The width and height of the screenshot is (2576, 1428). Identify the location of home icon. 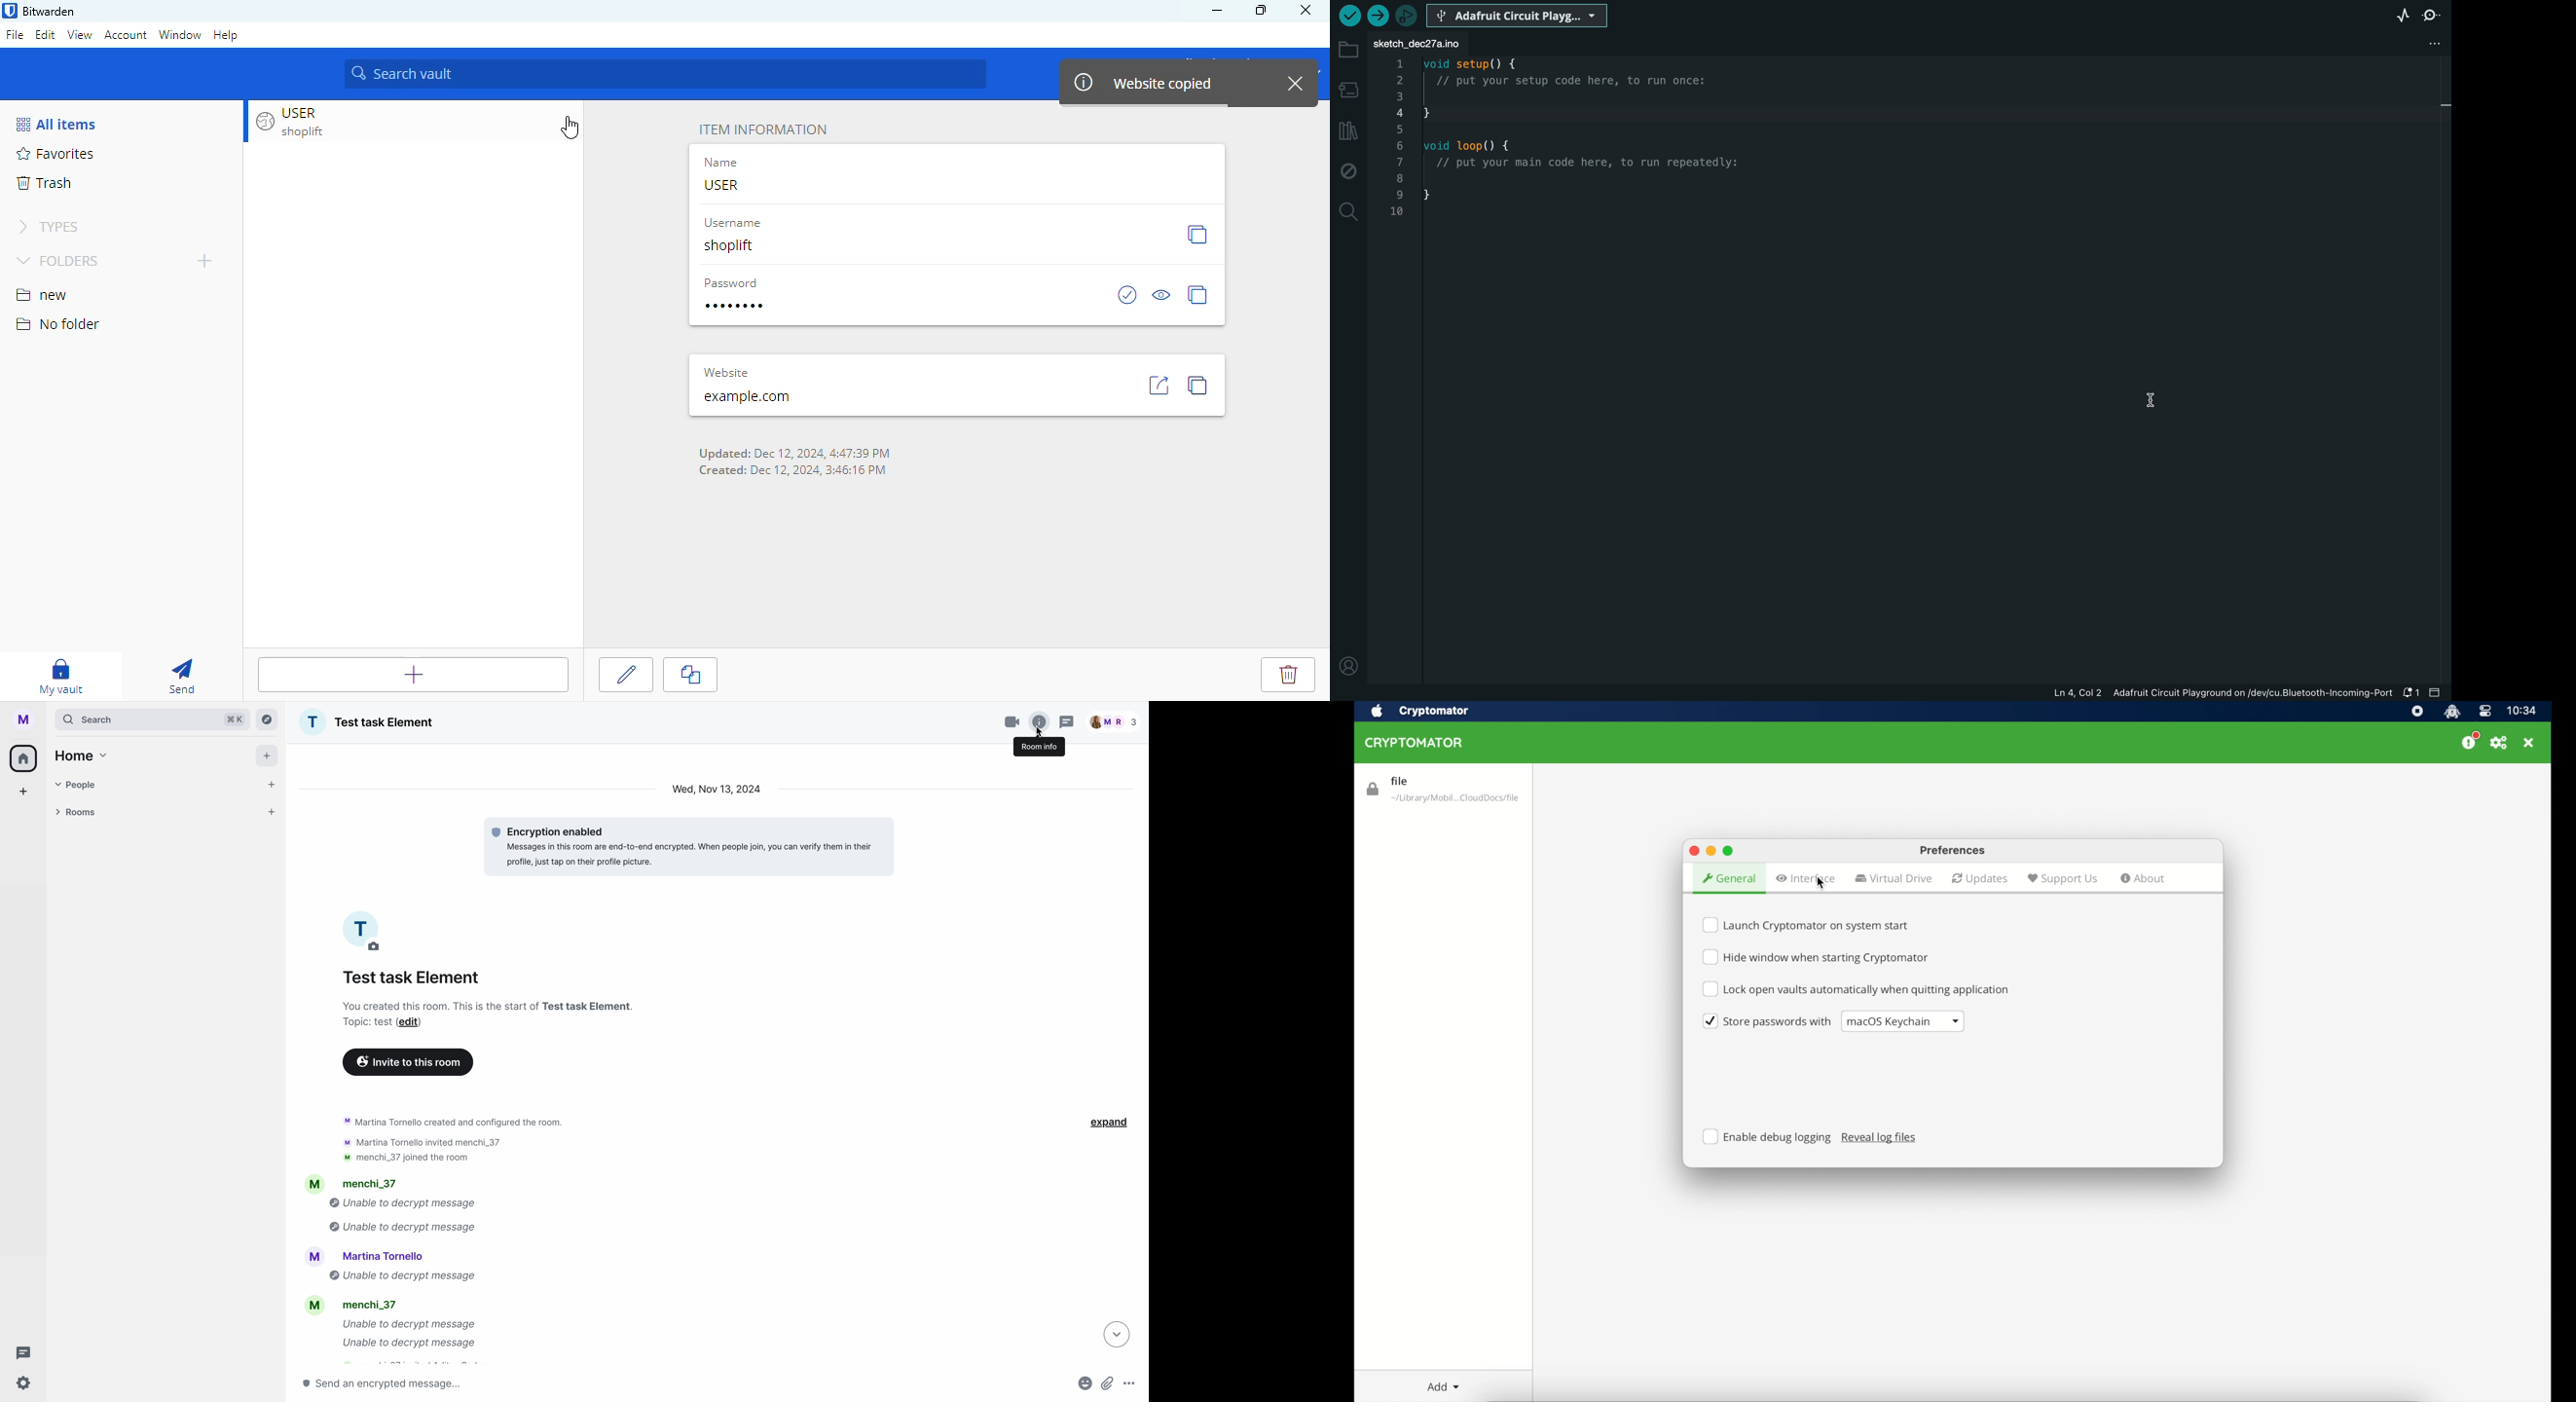
(25, 757).